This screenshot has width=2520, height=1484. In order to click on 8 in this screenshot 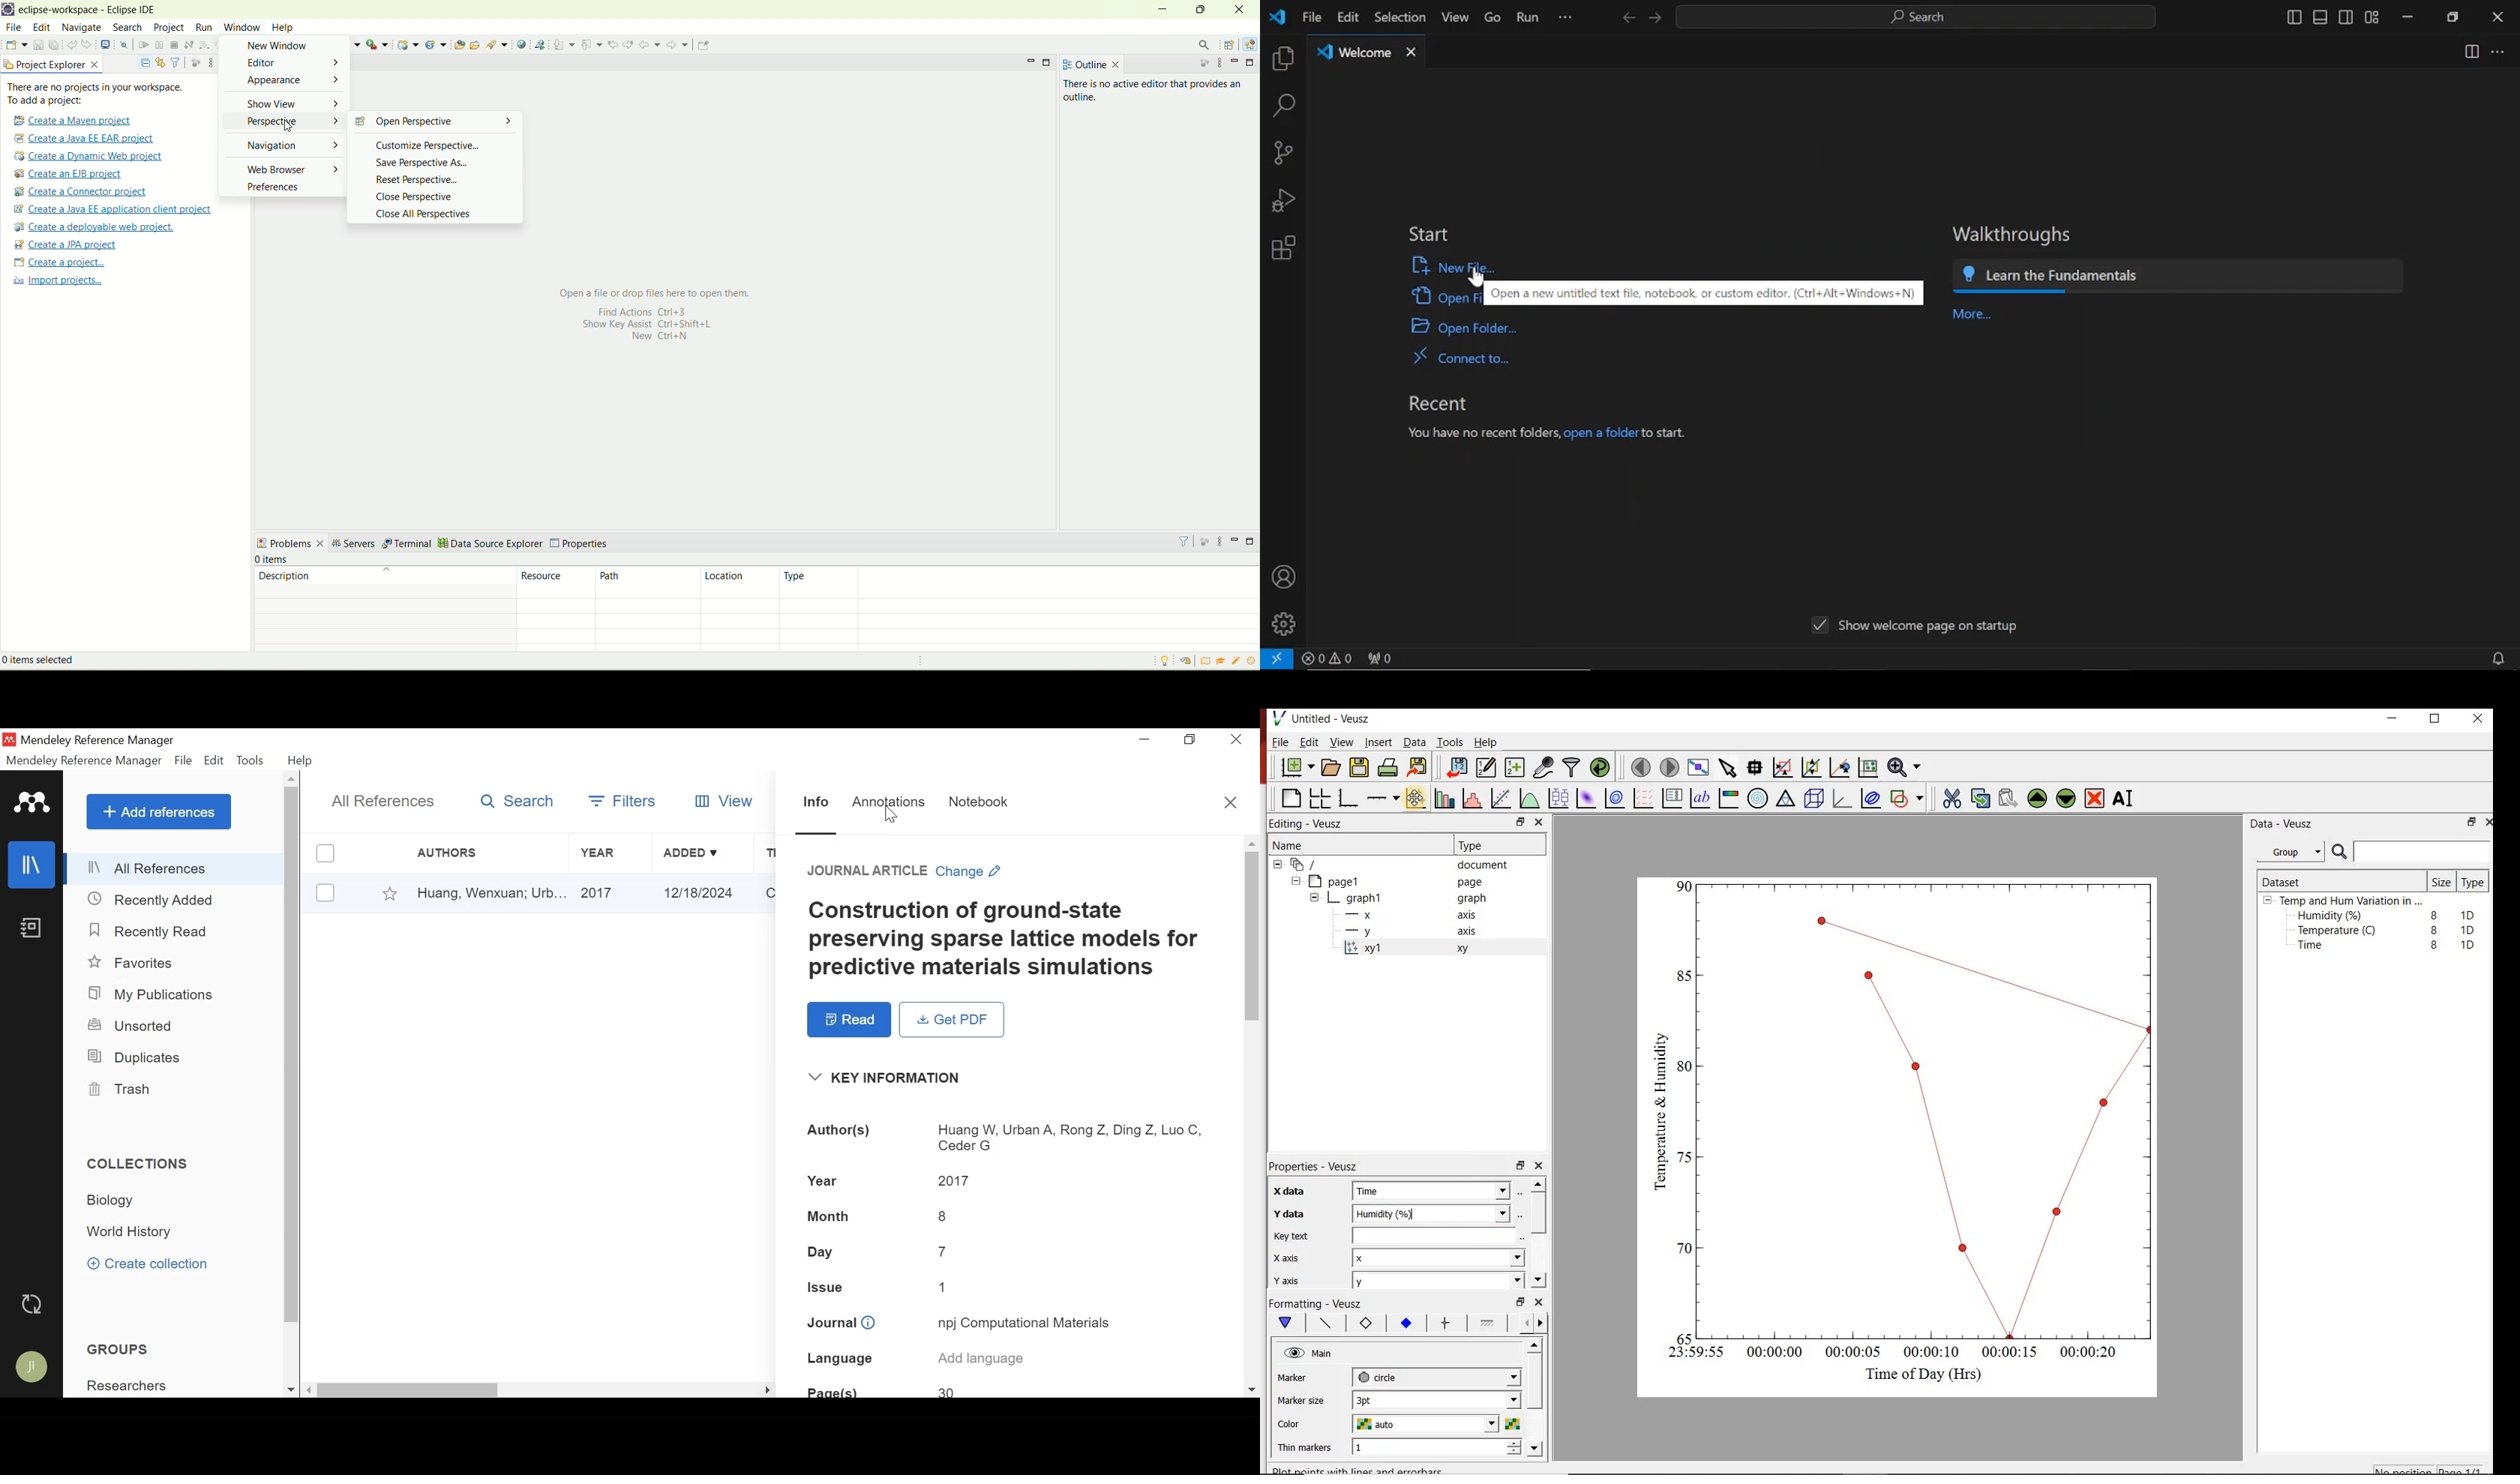, I will do `click(946, 1216)`.